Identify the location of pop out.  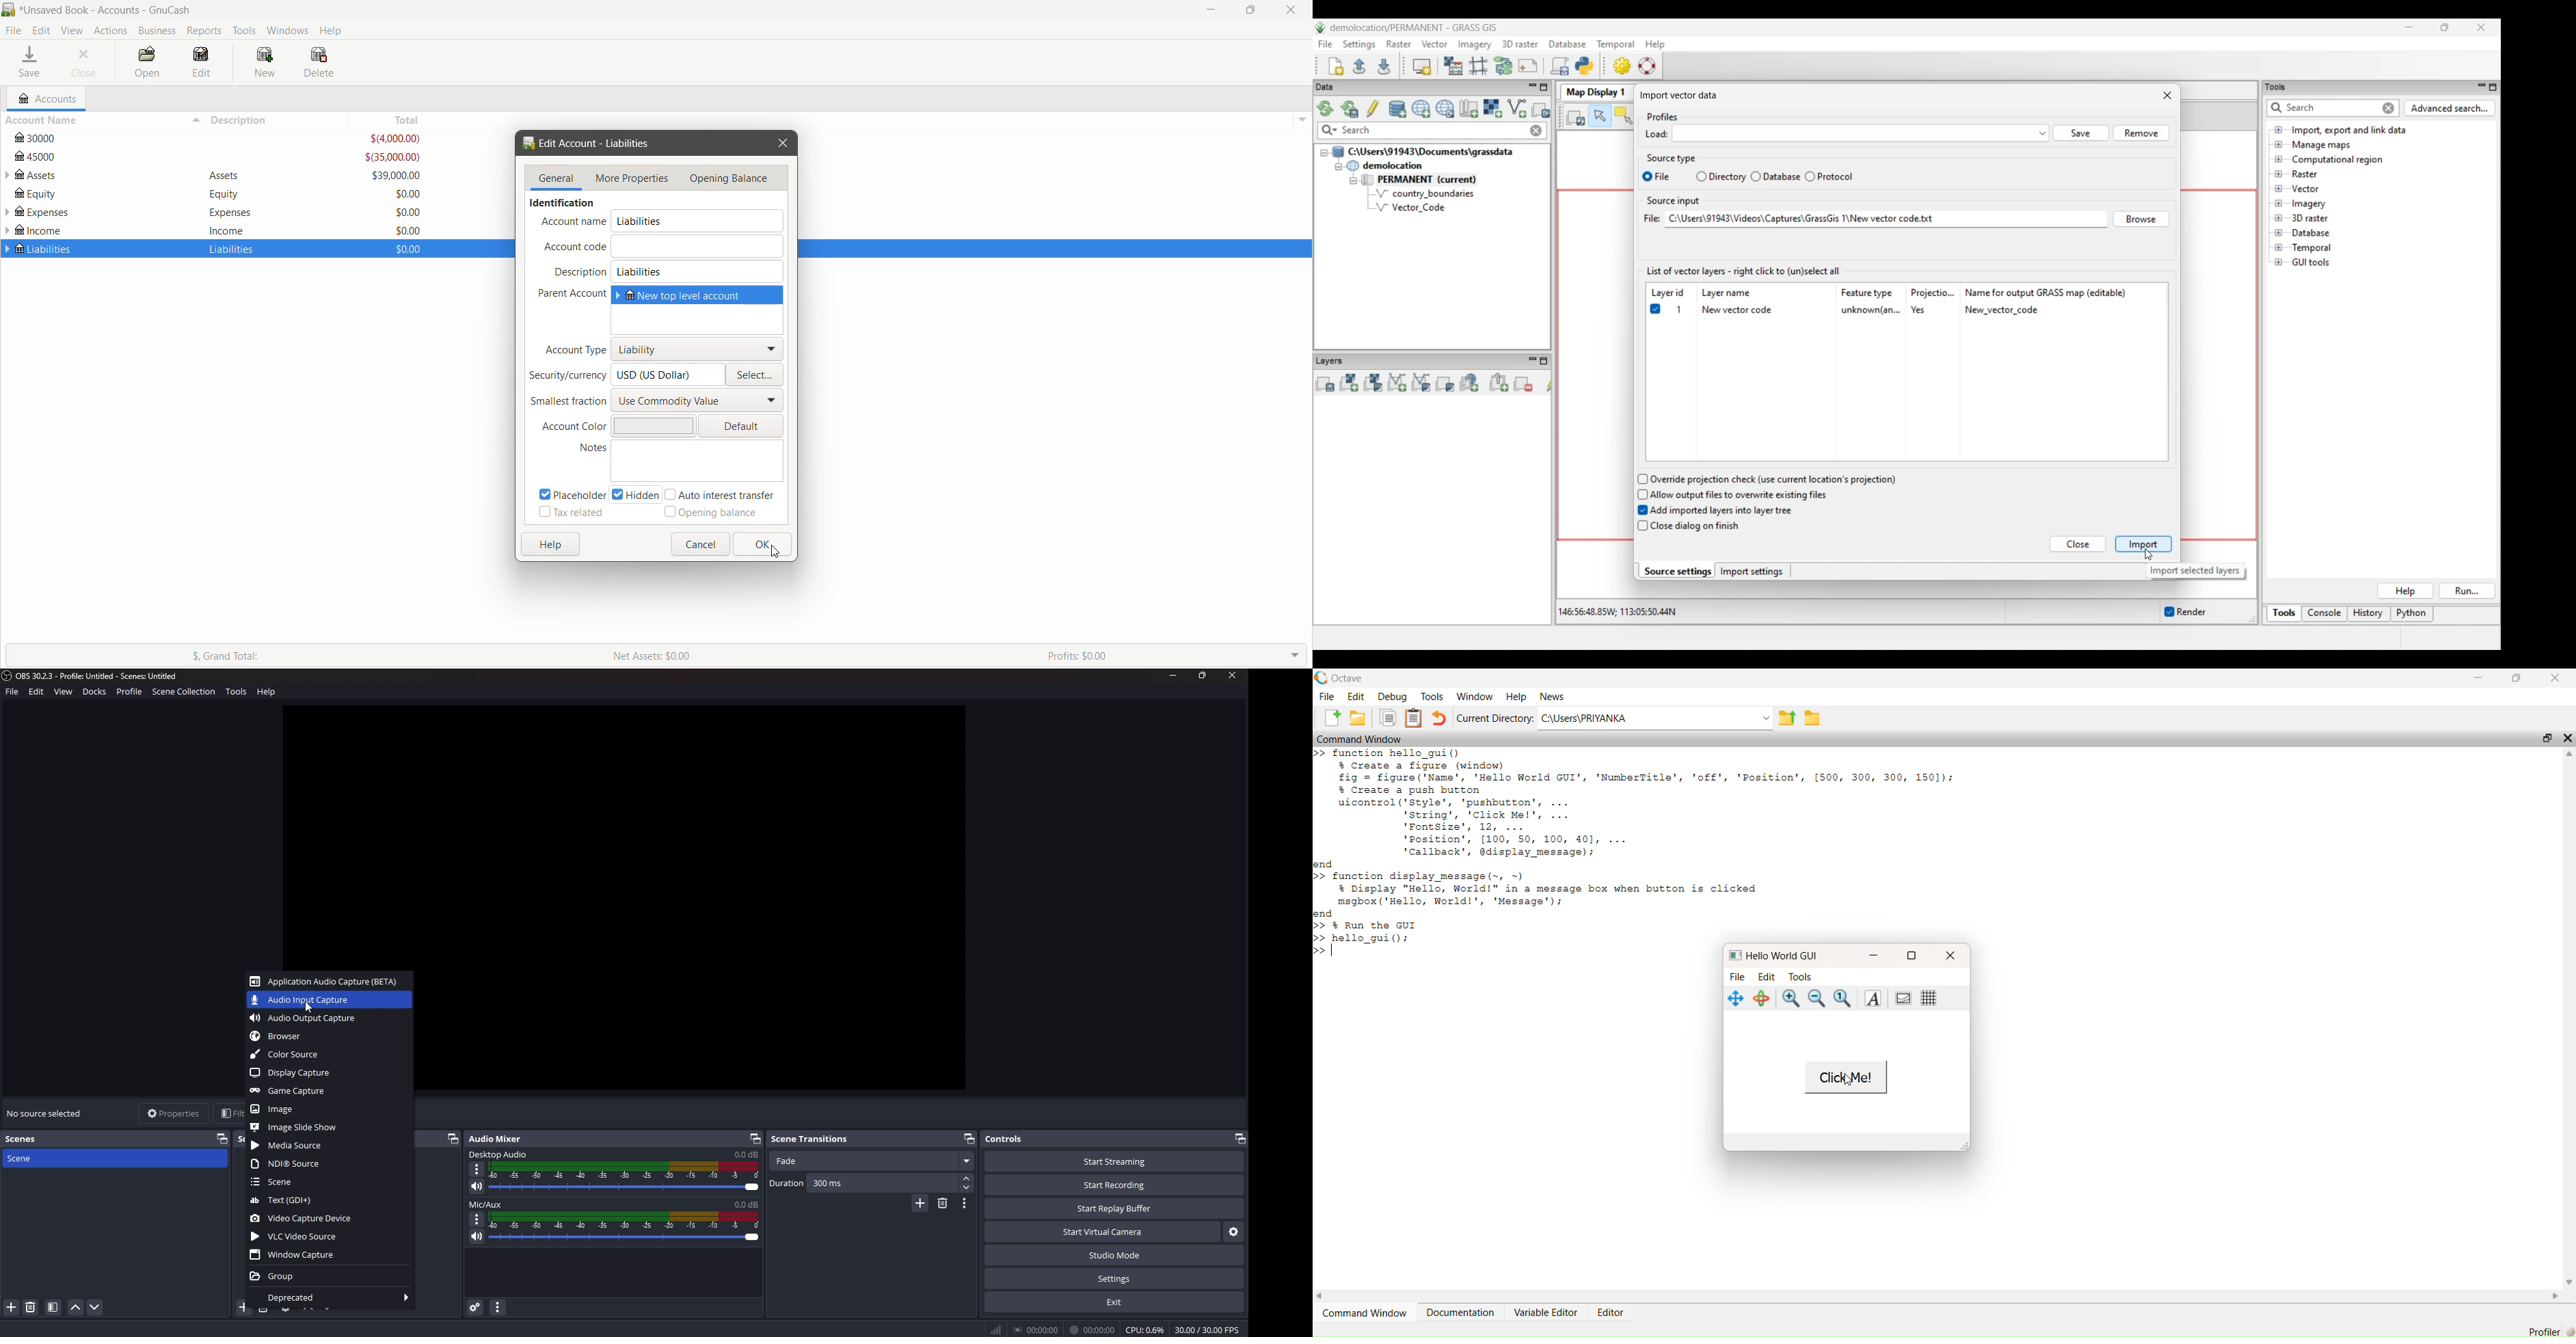
(970, 1137).